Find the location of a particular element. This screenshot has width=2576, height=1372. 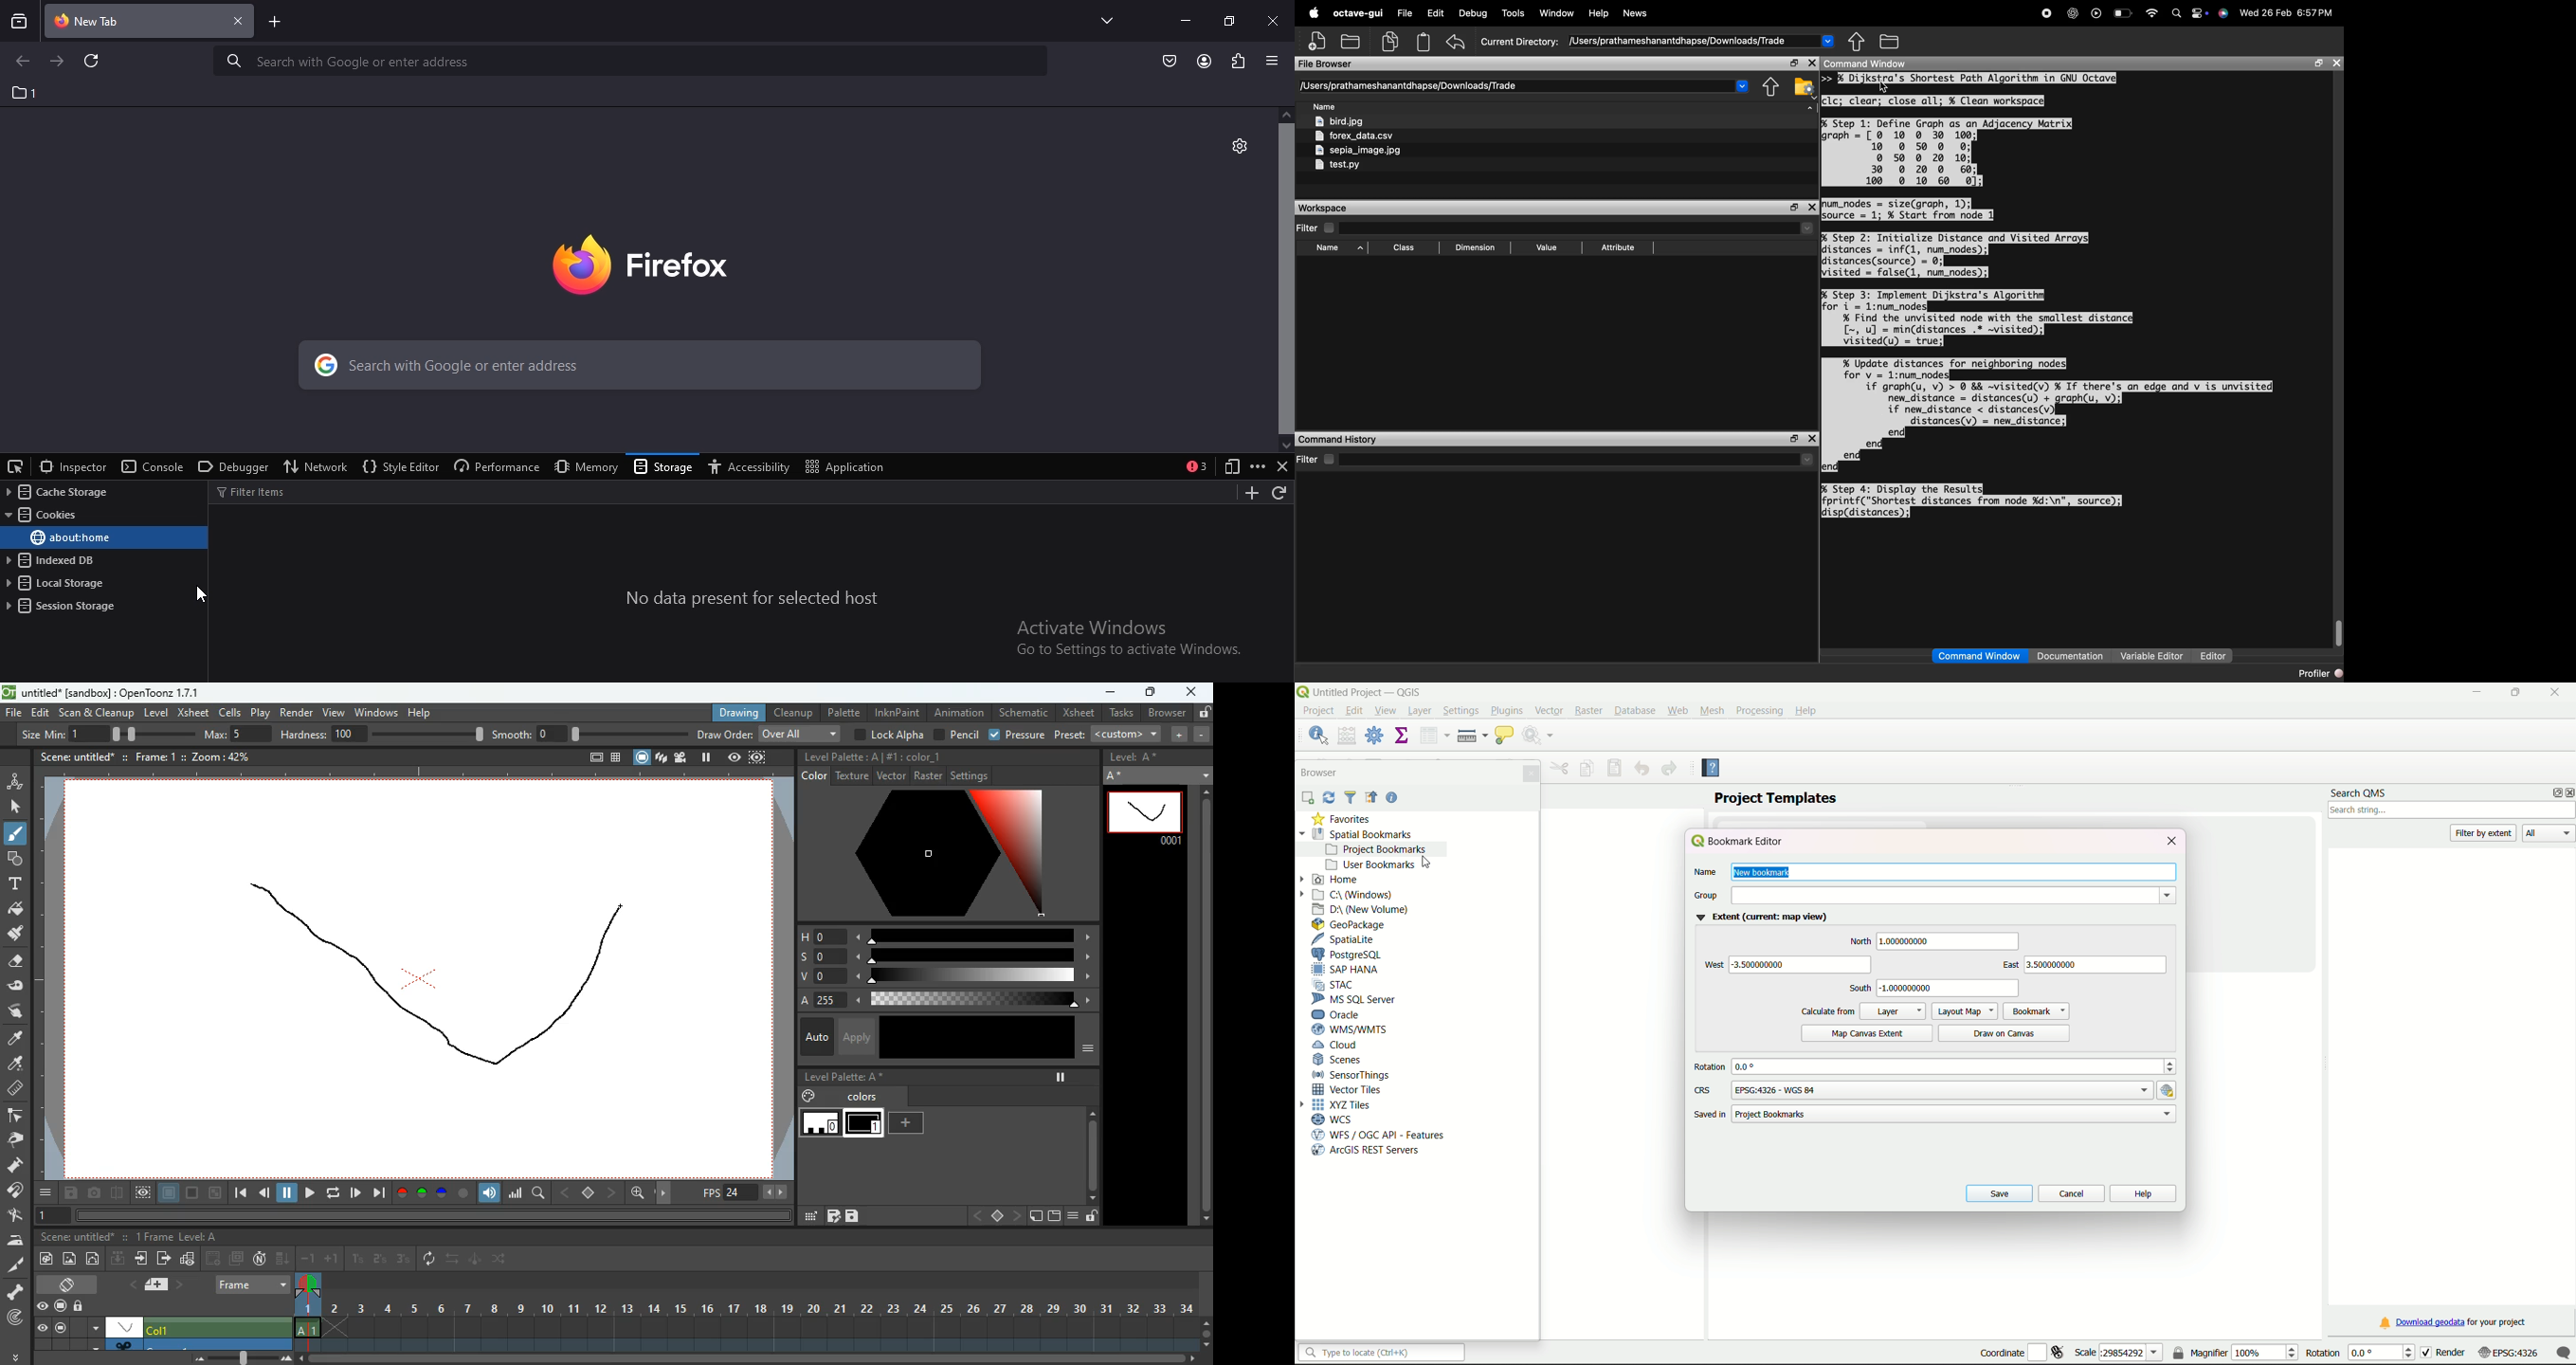

screen is located at coordinates (642, 757).